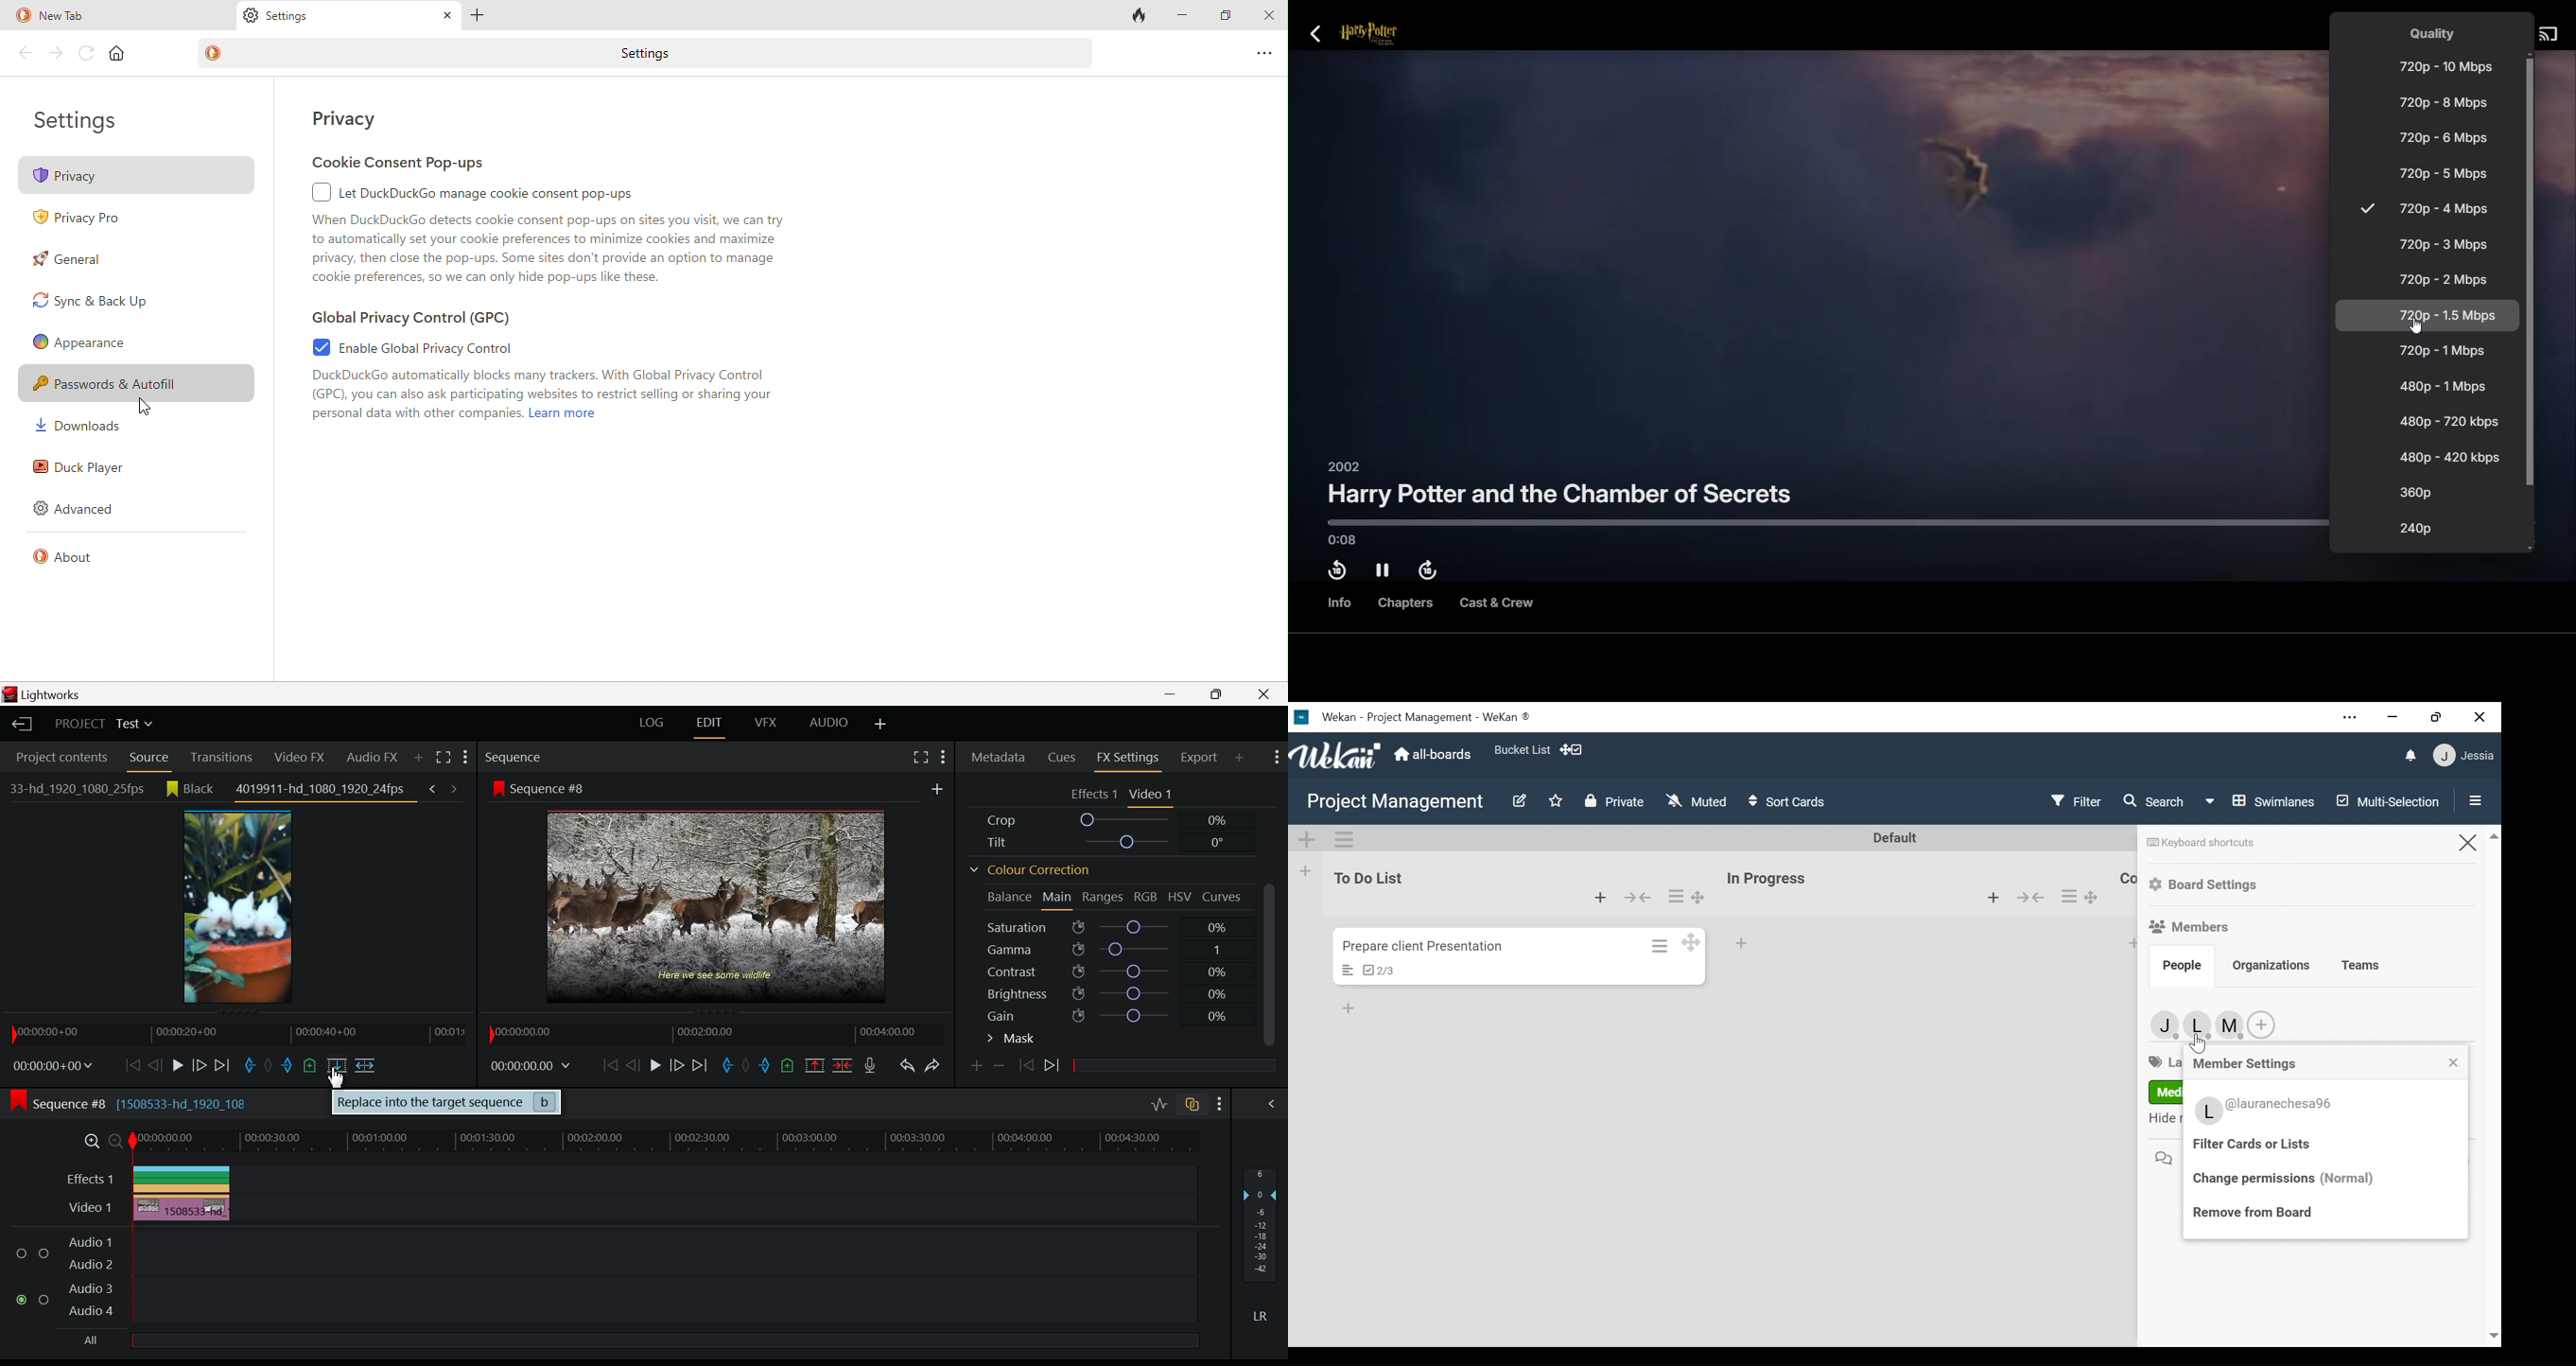  Describe the element at coordinates (921, 756) in the screenshot. I see `Full Screen` at that location.